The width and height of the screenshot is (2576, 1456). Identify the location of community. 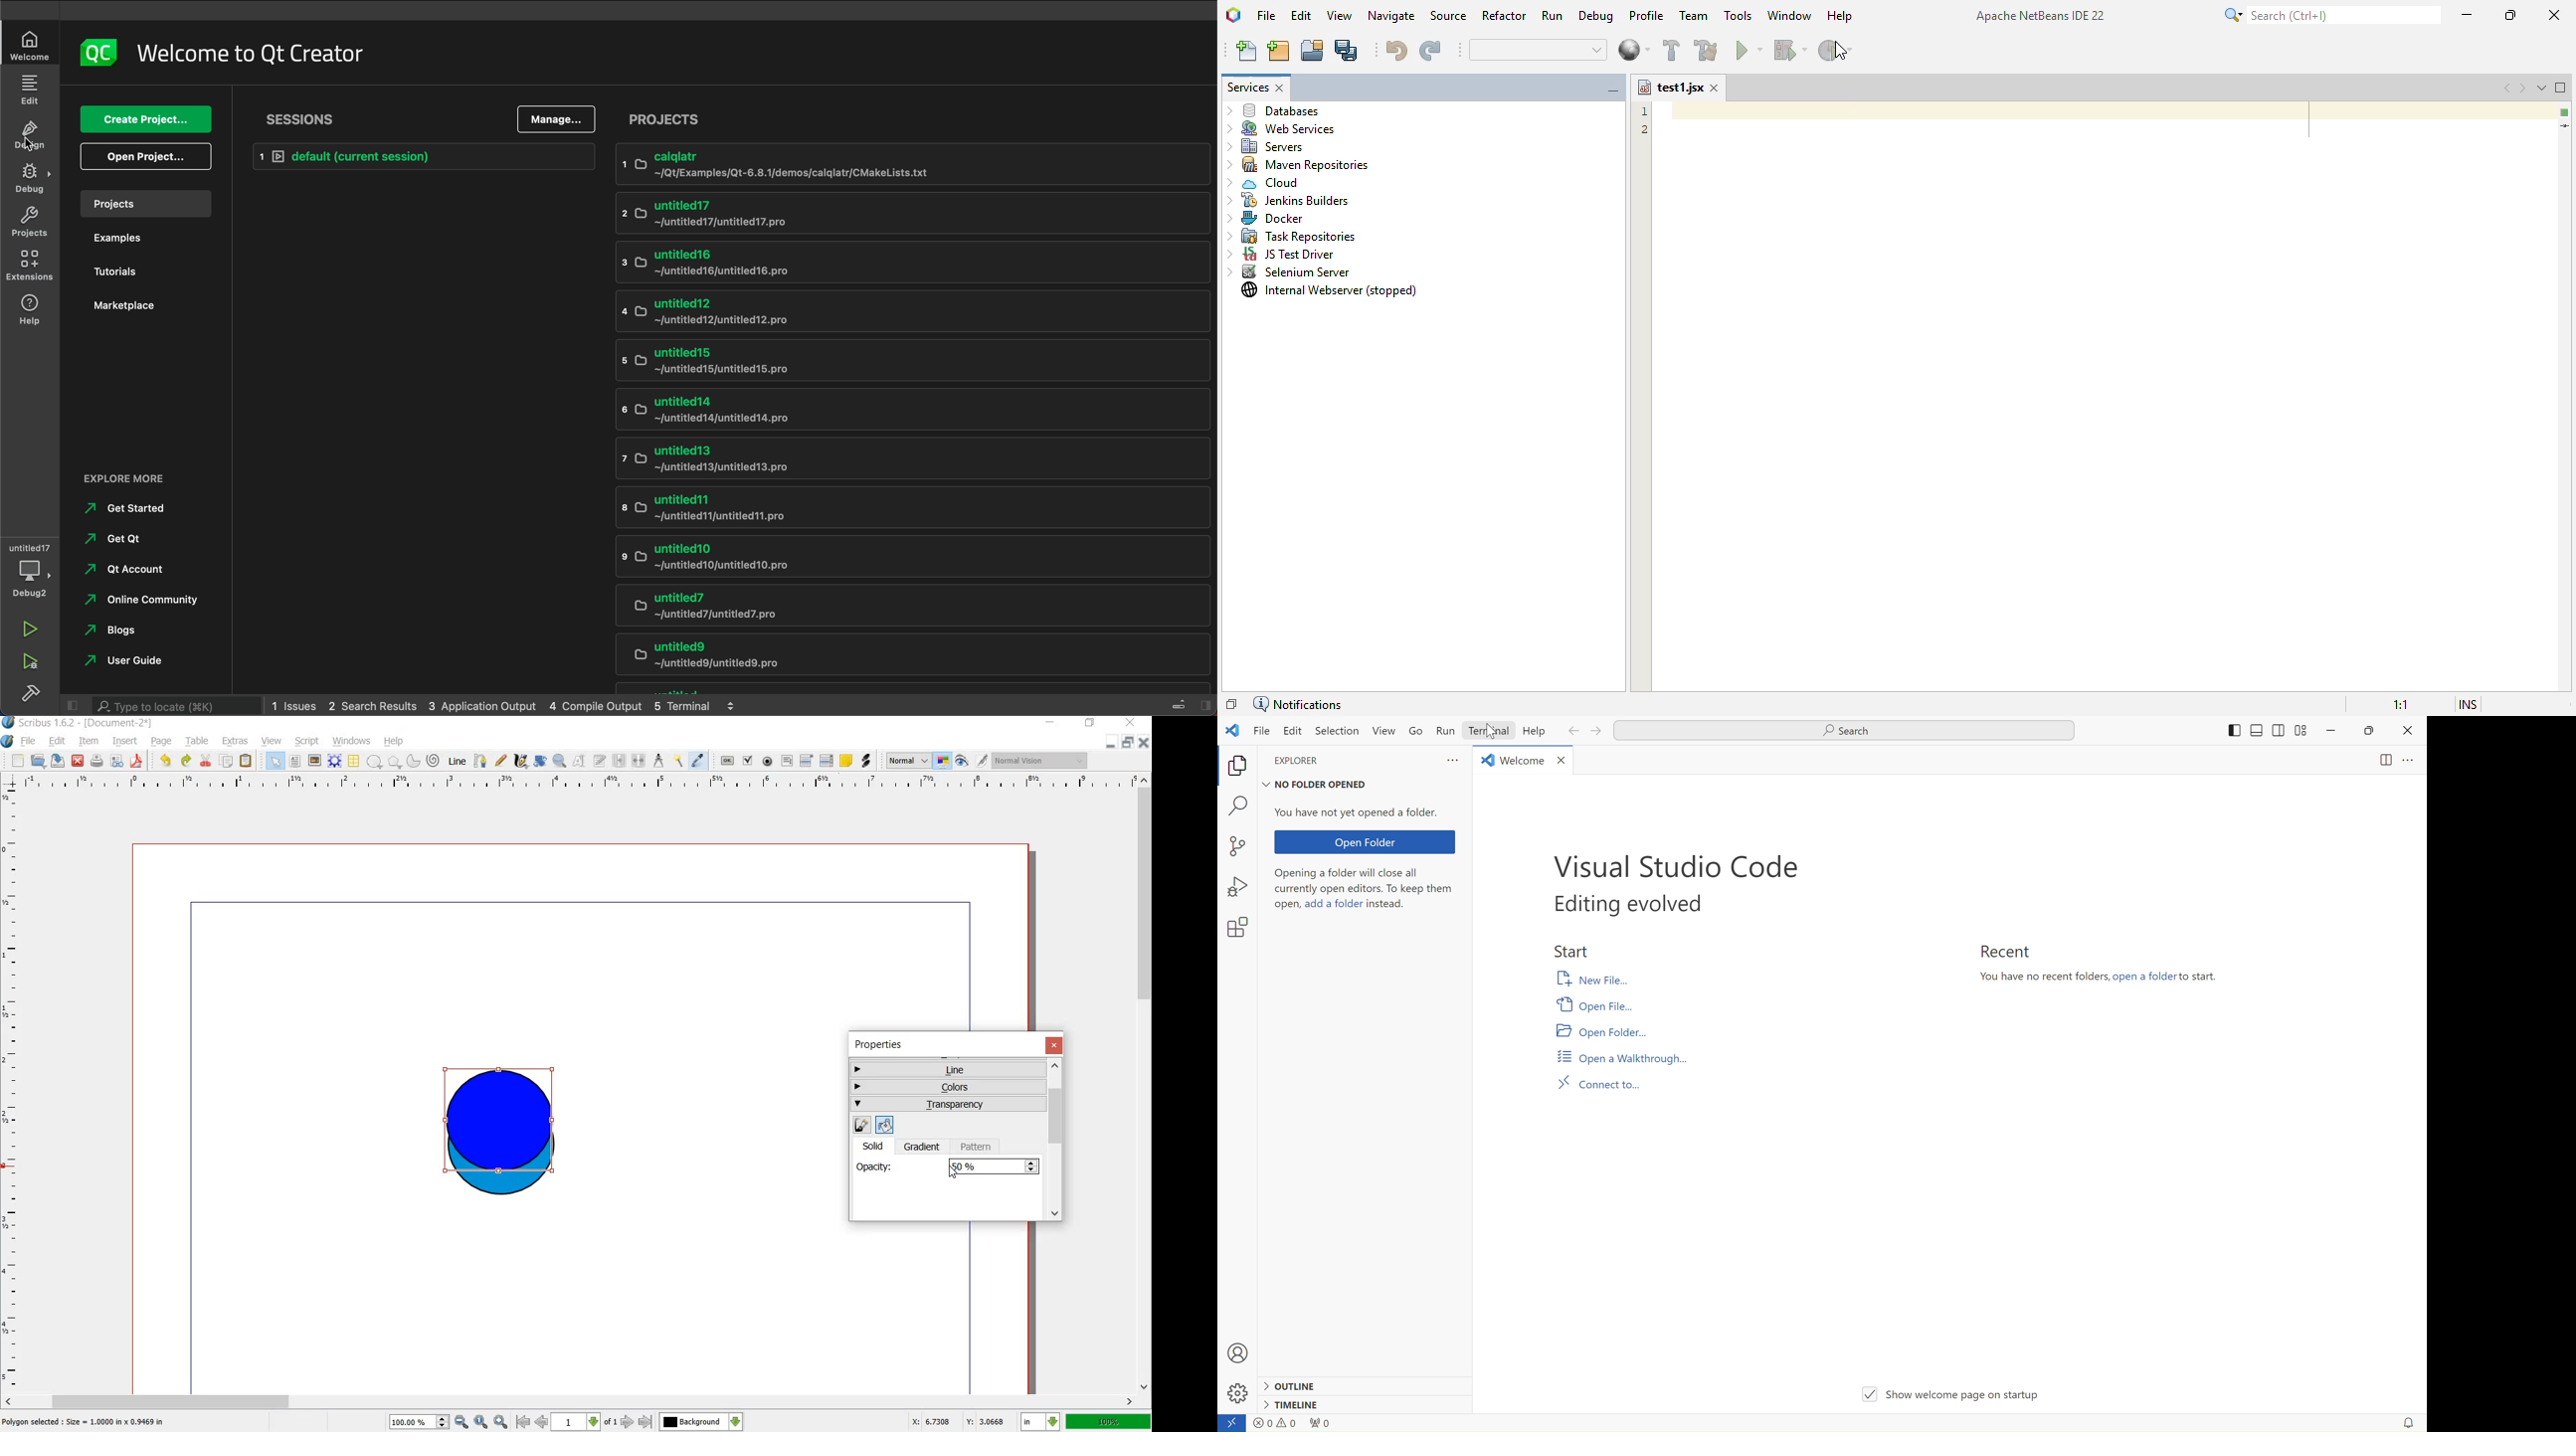
(137, 599).